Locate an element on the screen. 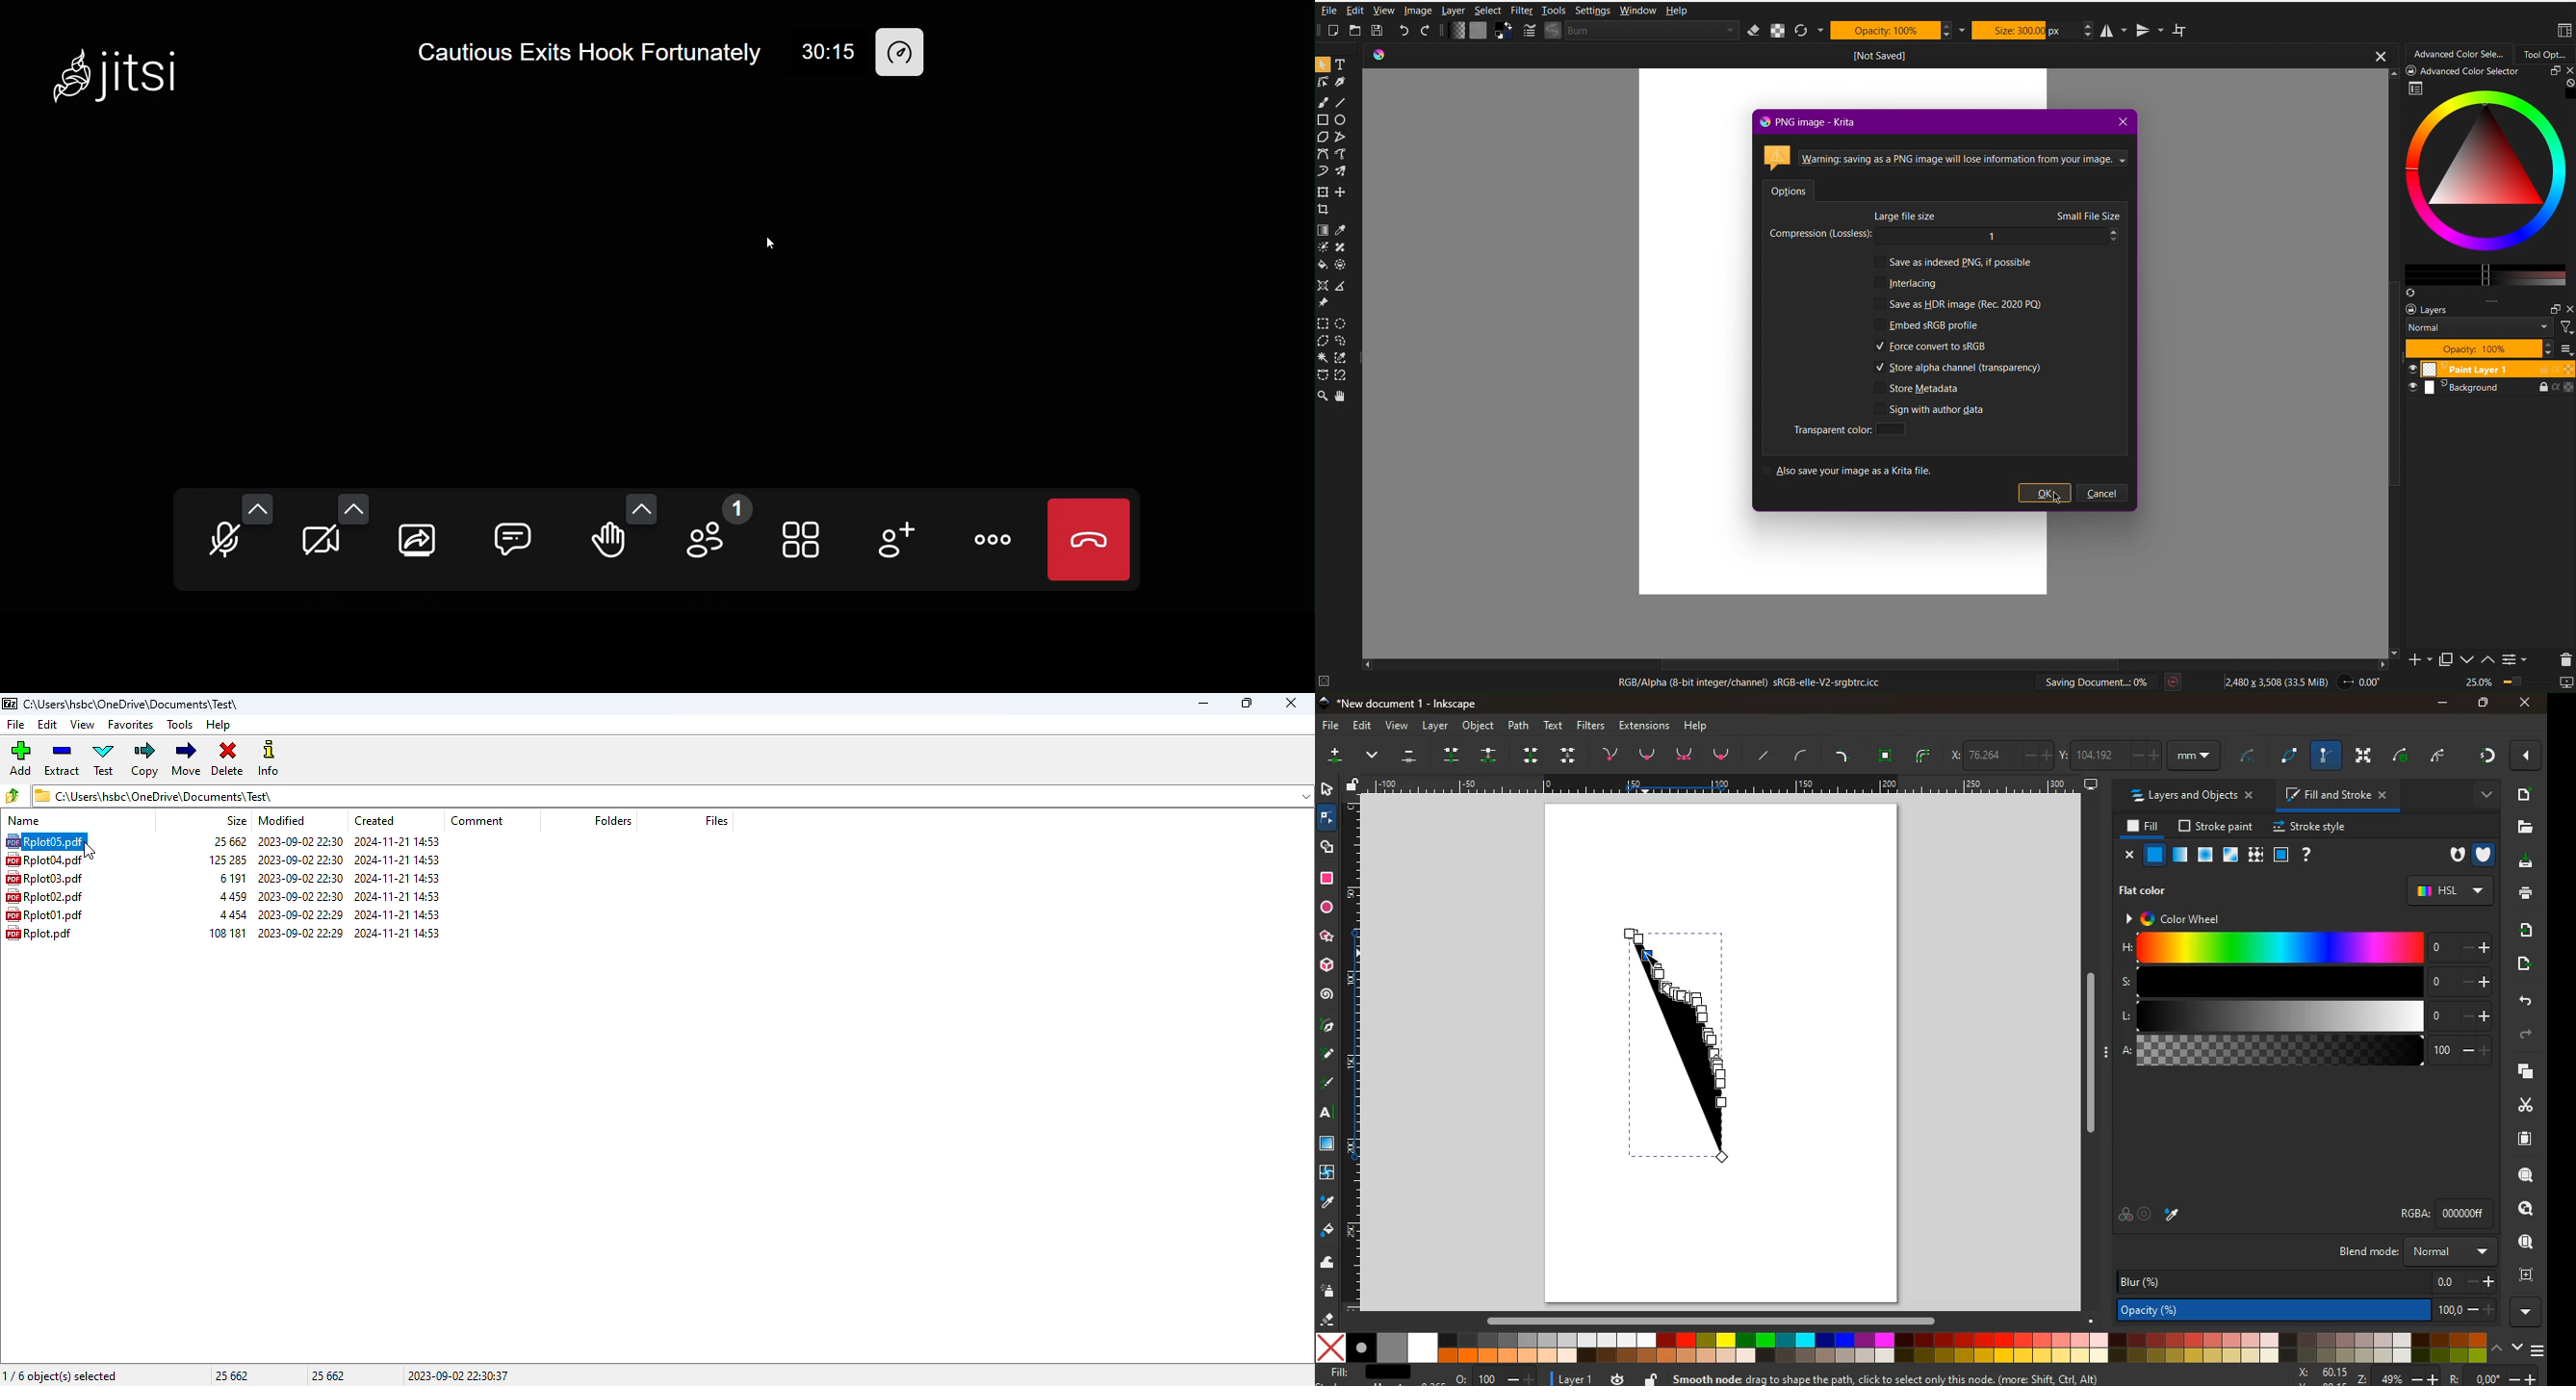 Image resolution: width=2576 pixels, height=1400 pixels. download is located at coordinates (2523, 864).